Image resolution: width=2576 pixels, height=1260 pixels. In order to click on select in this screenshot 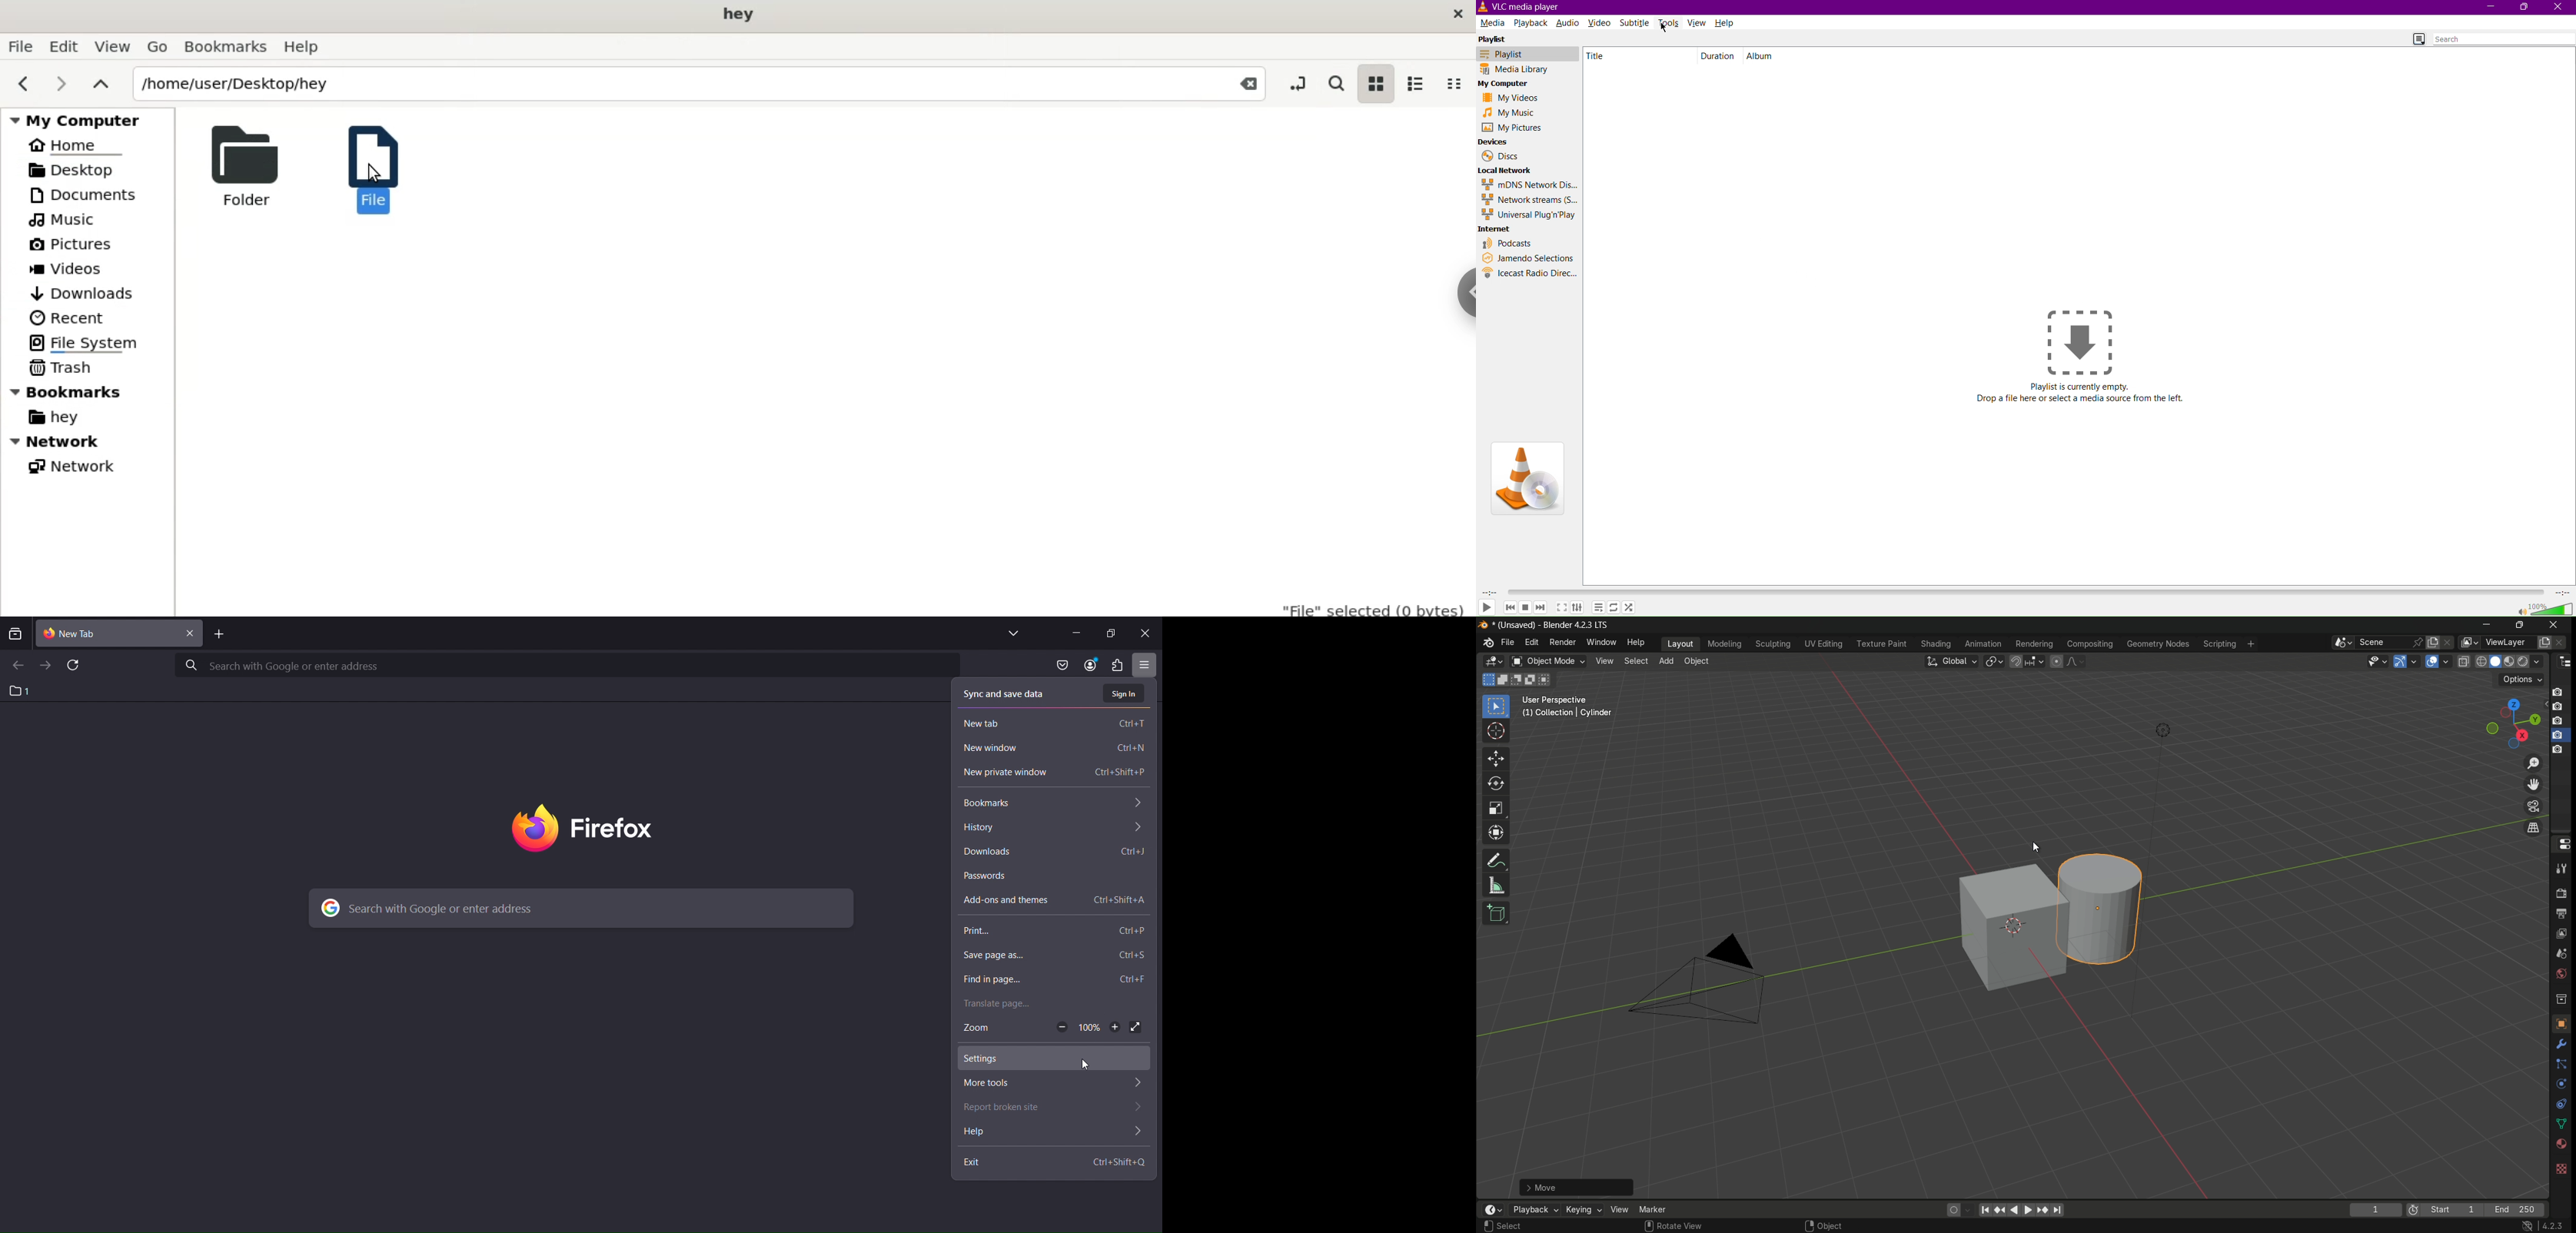, I will do `click(1556, 1226)`.